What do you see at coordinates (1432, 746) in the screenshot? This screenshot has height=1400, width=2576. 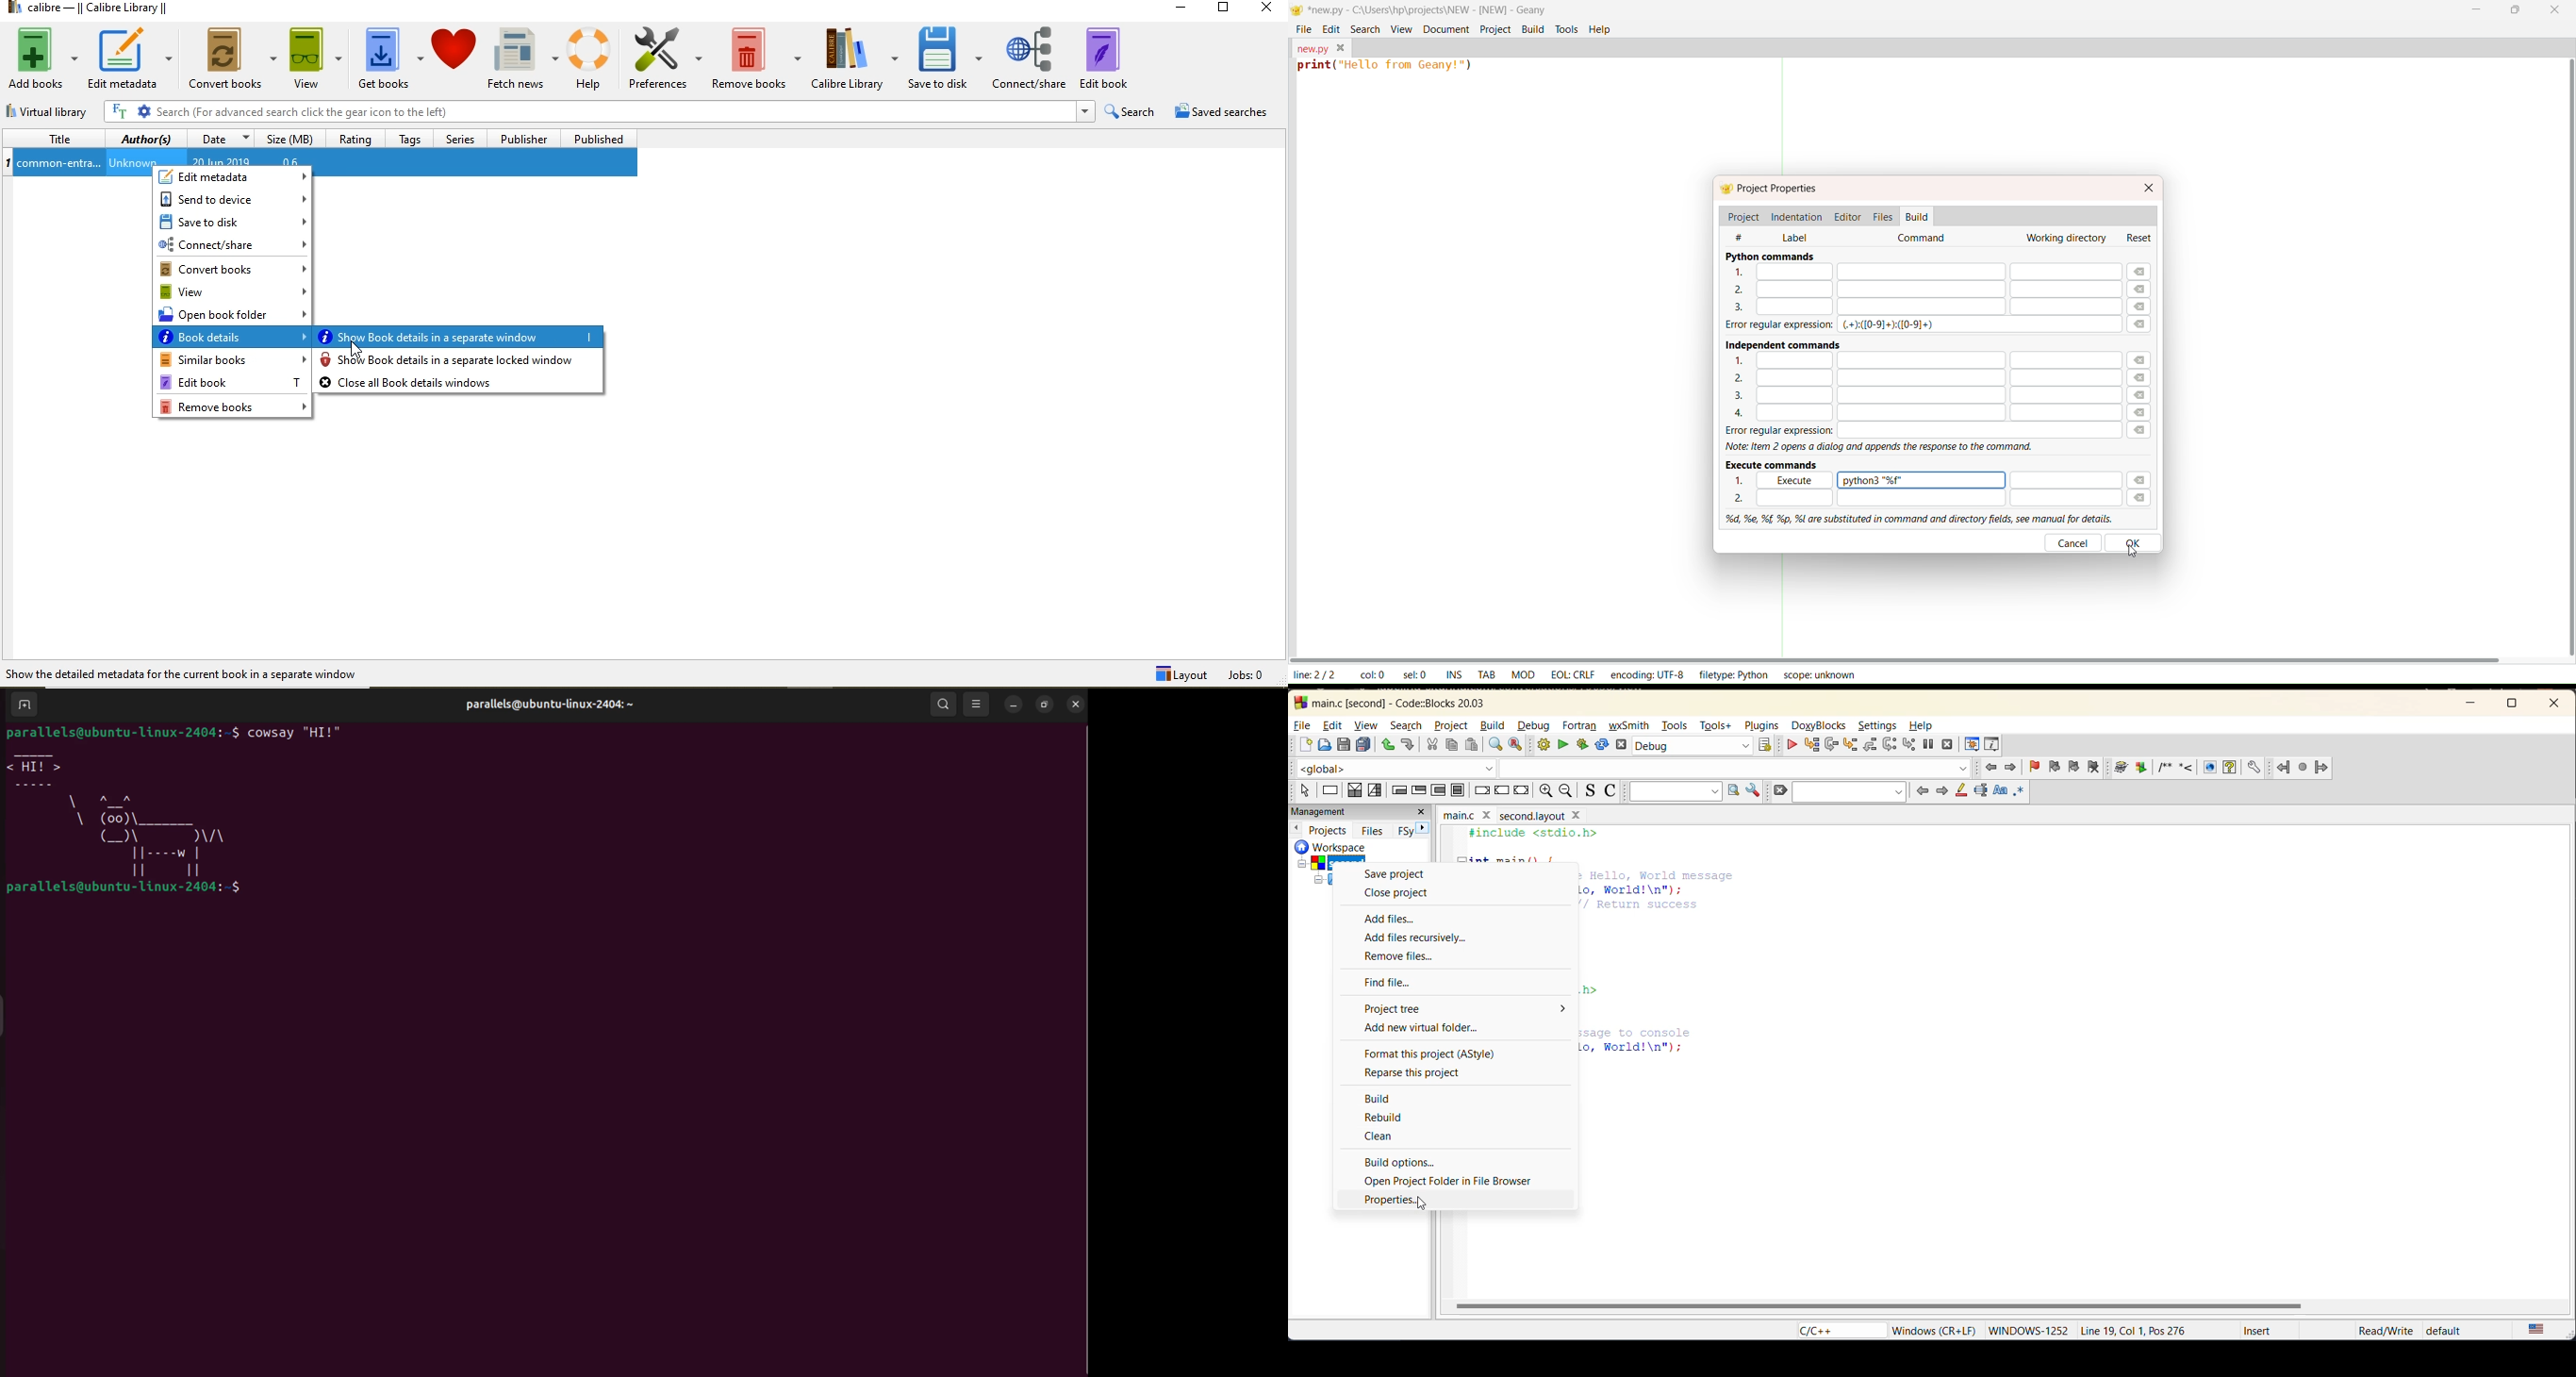 I see `cut` at bounding box center [1432, 746].